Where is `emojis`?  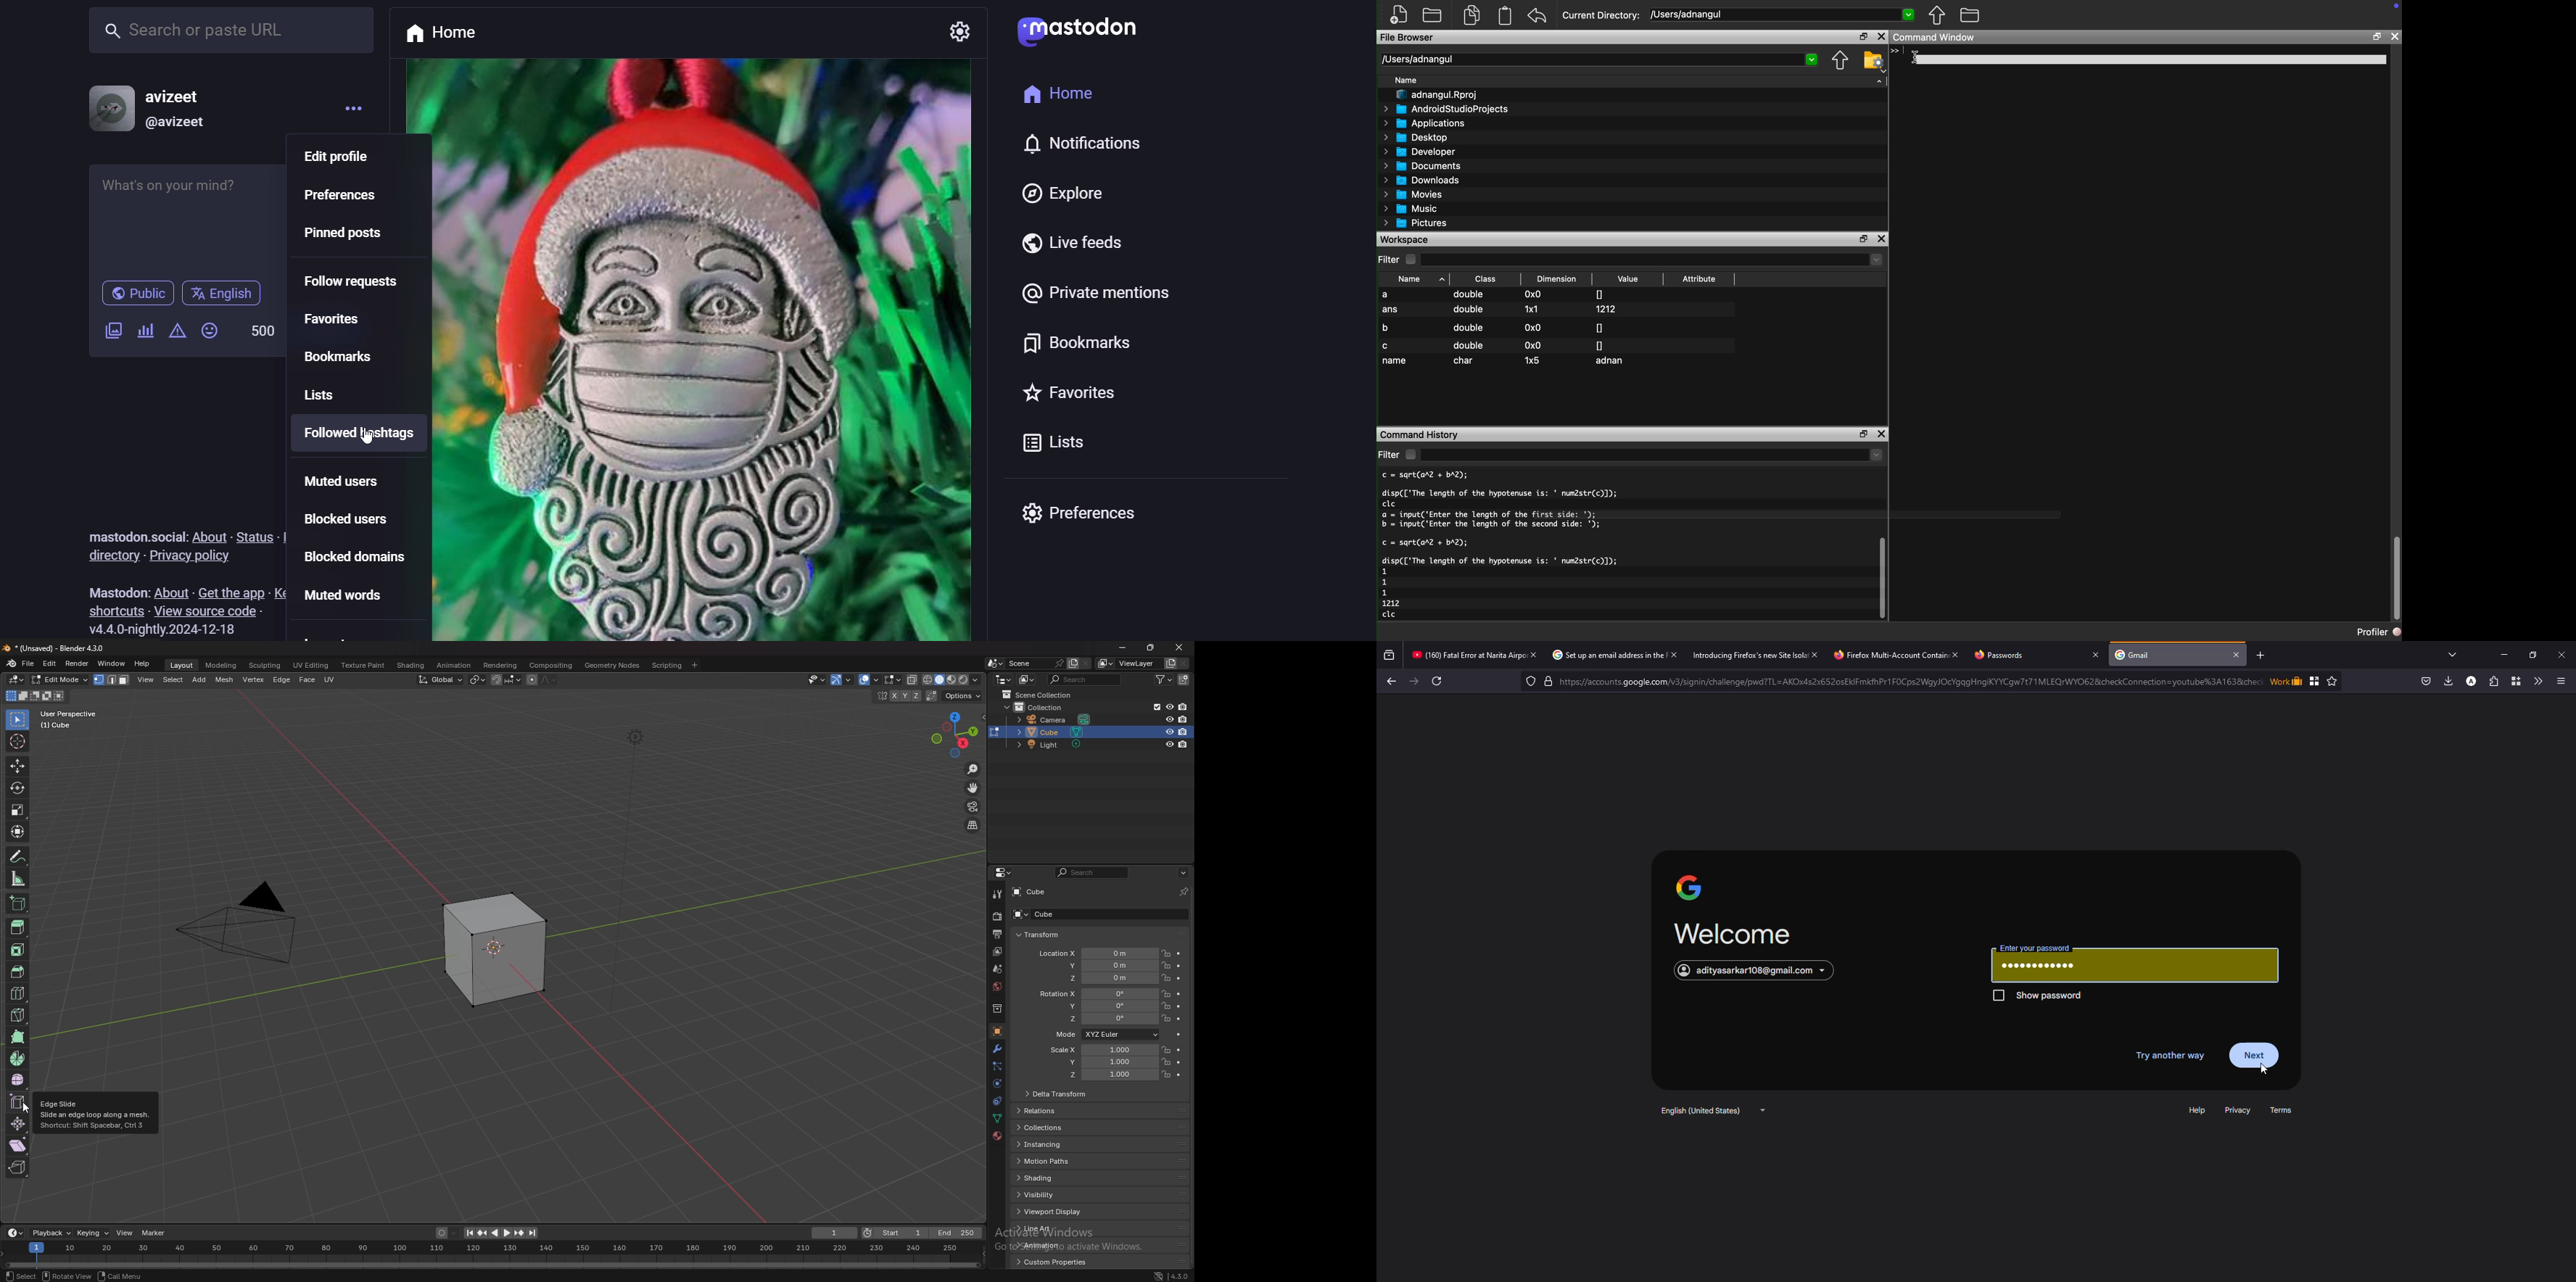
emojis is located at coordinates (214, 331).